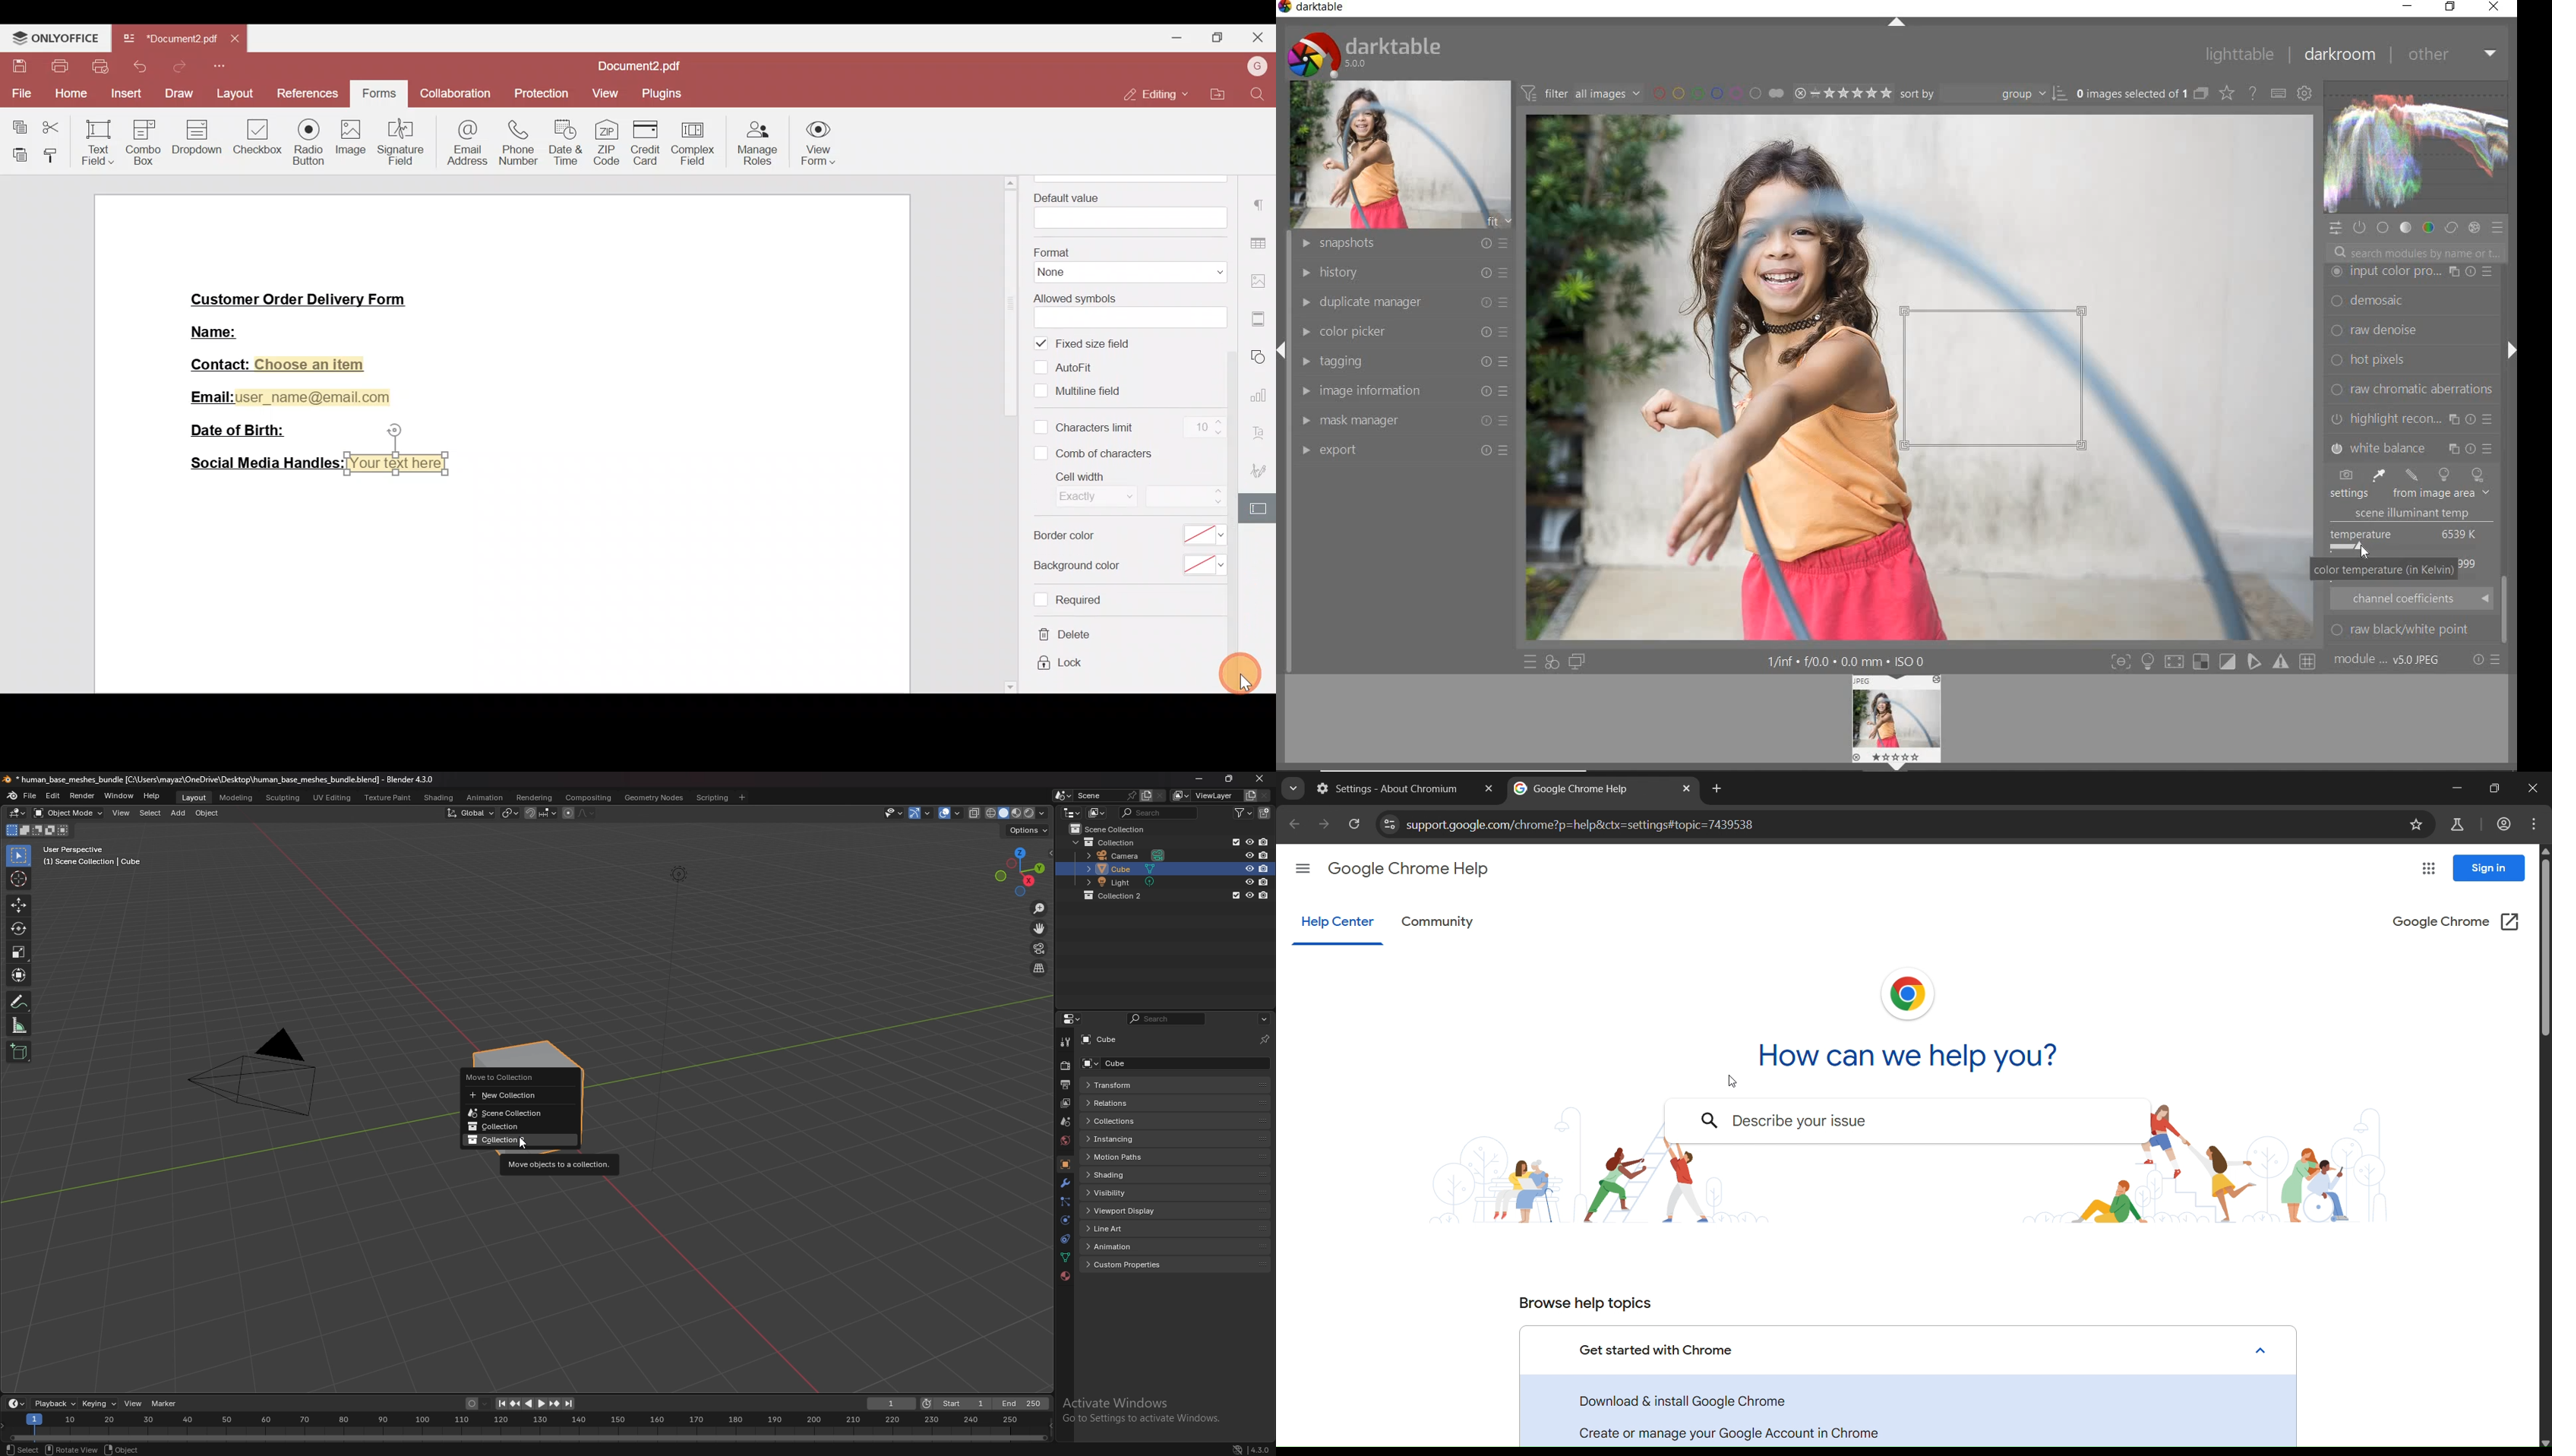 The image size is (2576, 1456). I want to click on search labs, so click(2454, 824).